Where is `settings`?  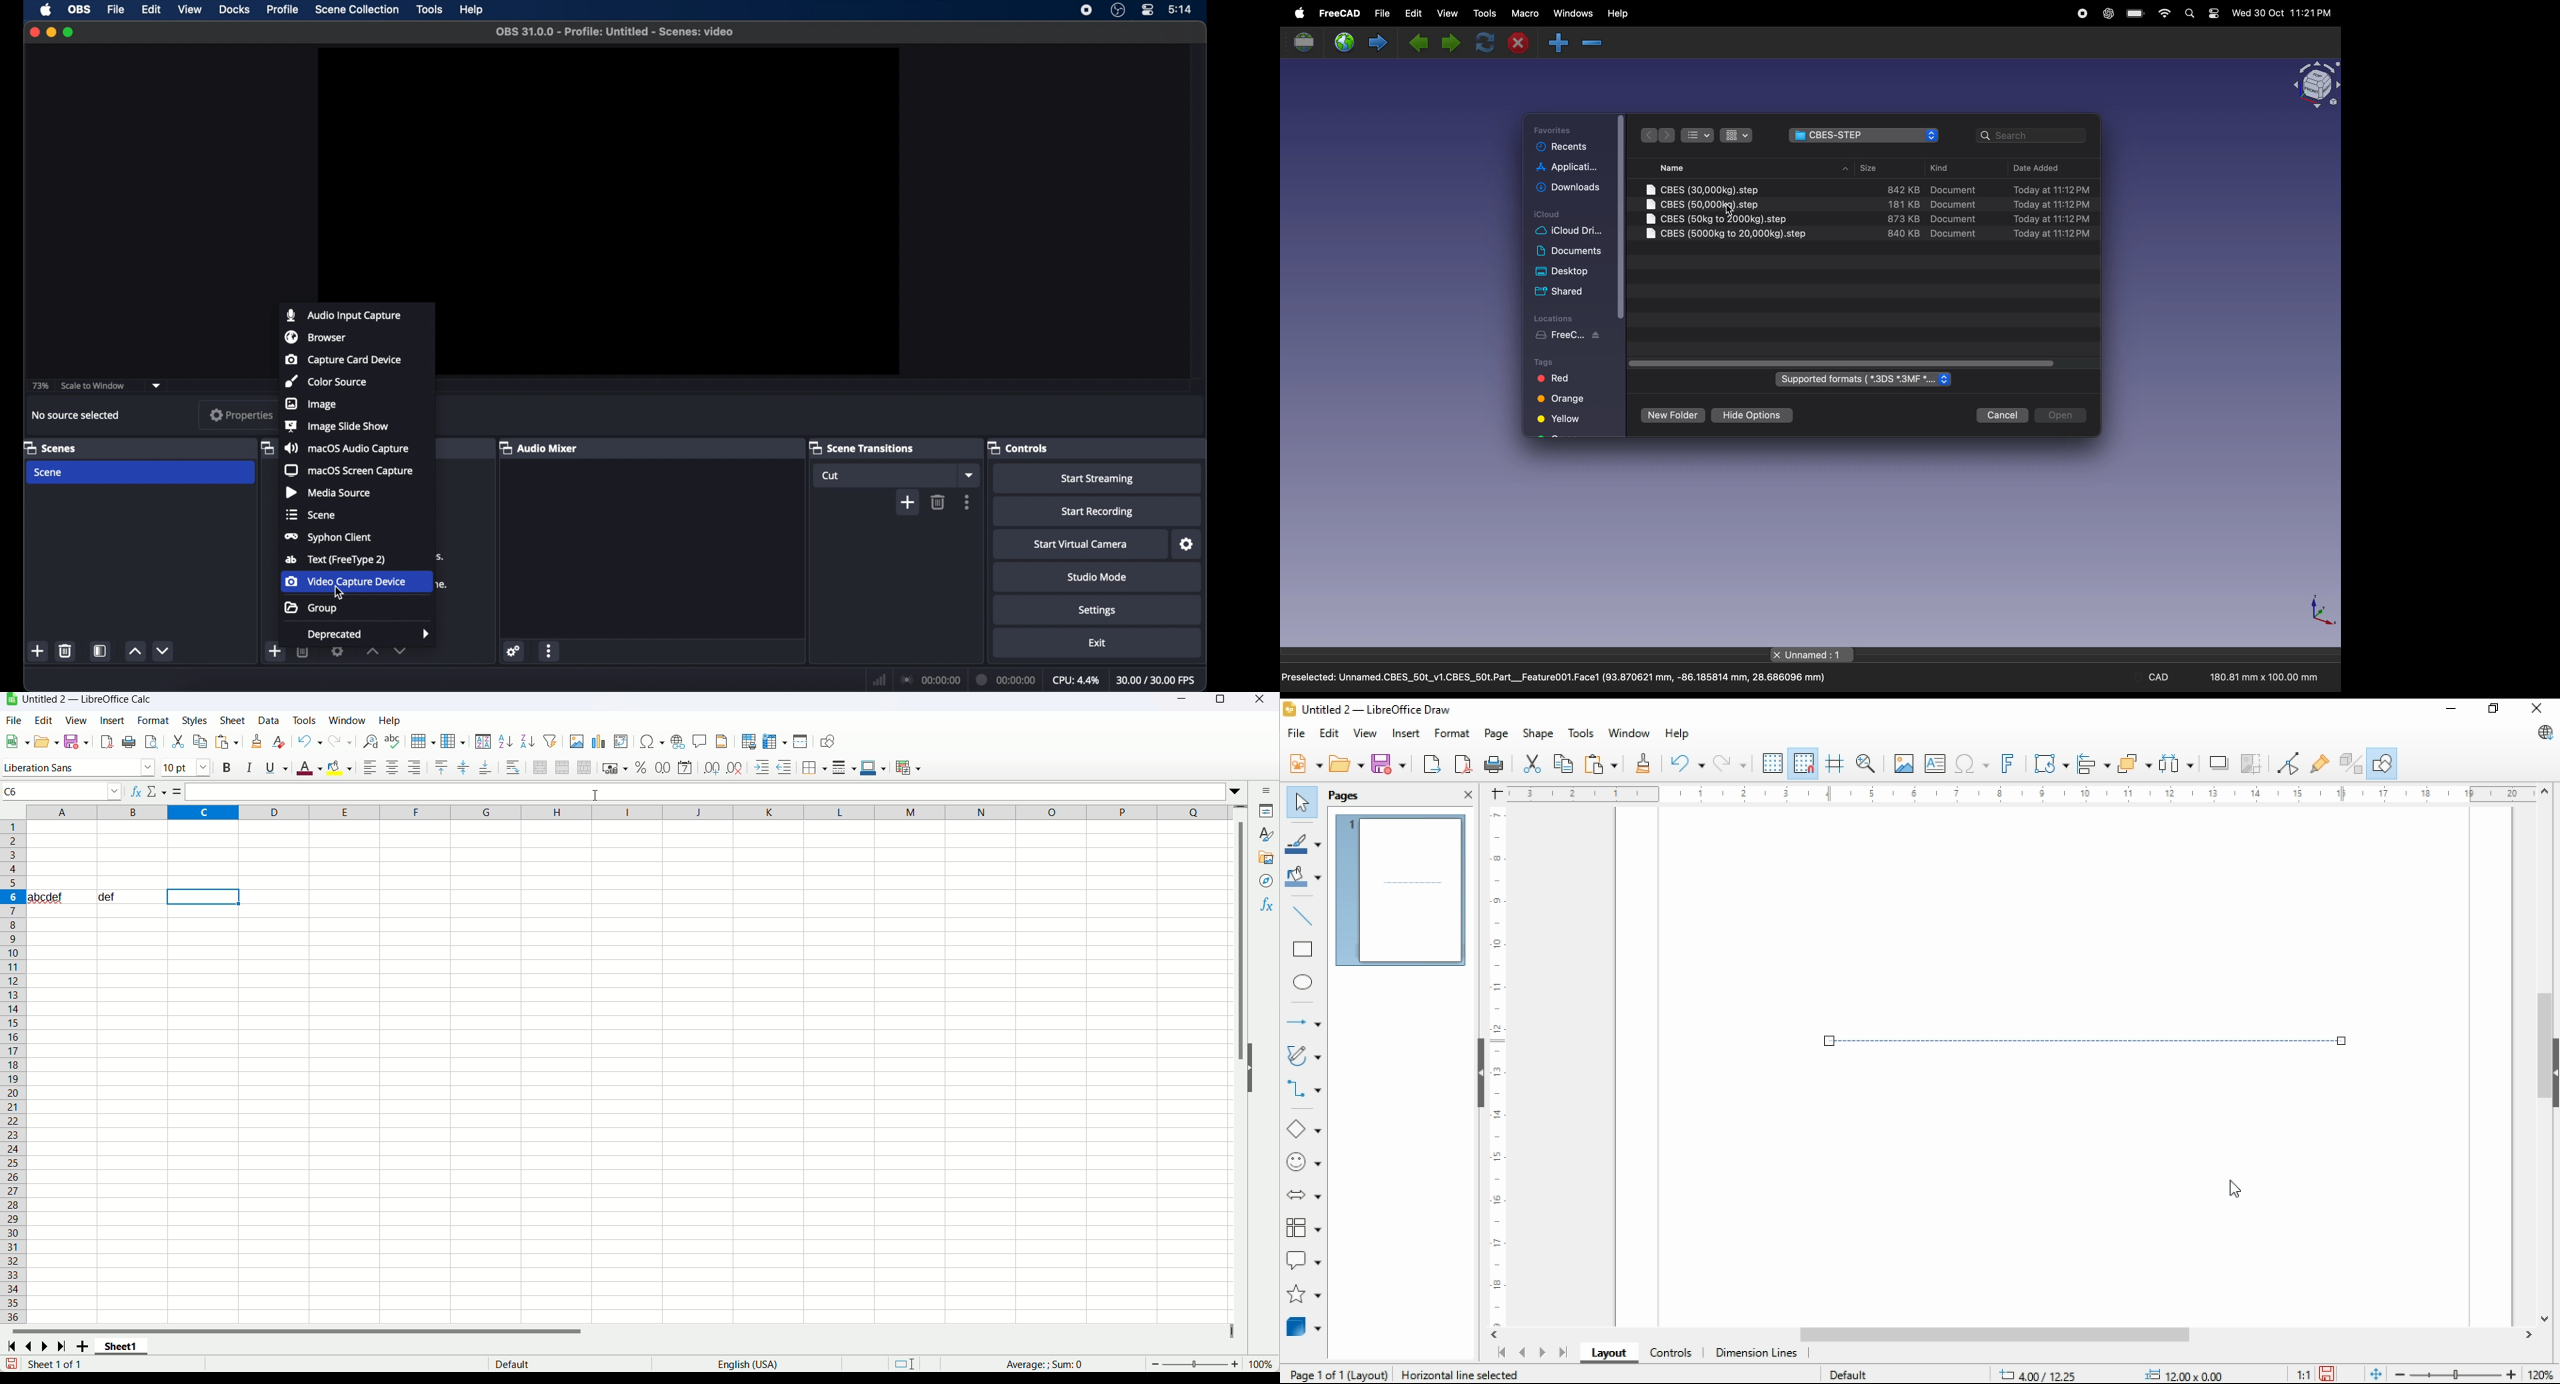
settings is located at coordinates (513, 650).